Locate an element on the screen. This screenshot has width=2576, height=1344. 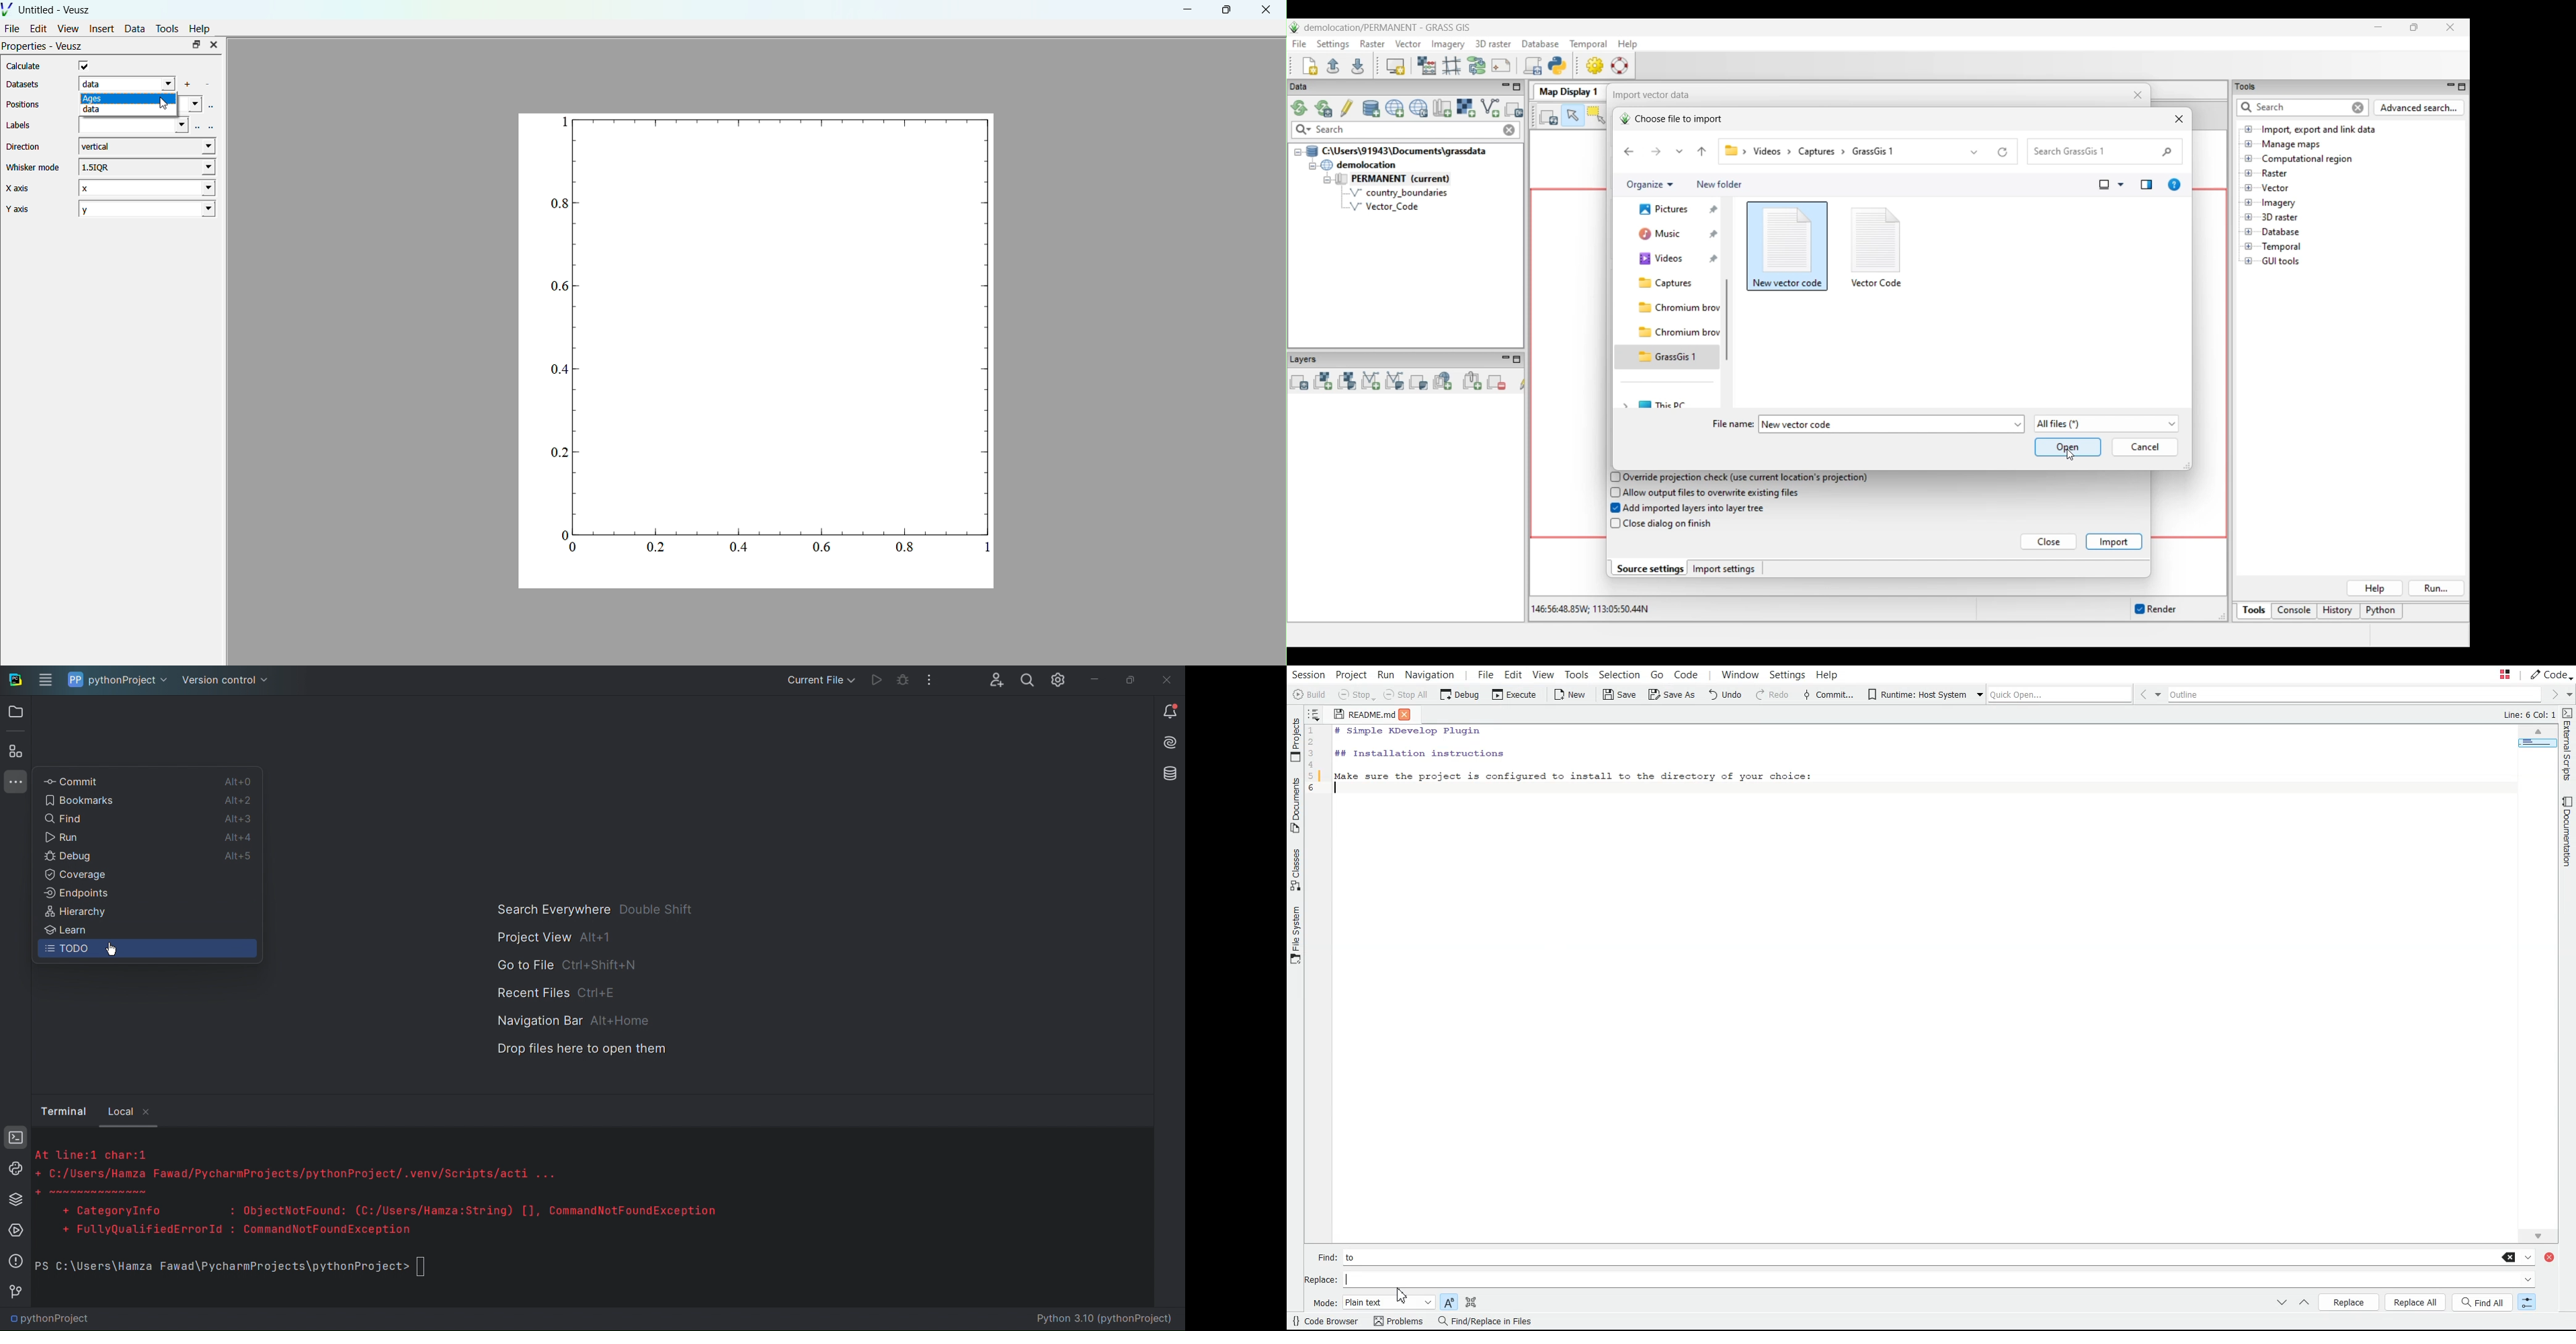
Code is located at coordinates (2550, 674).